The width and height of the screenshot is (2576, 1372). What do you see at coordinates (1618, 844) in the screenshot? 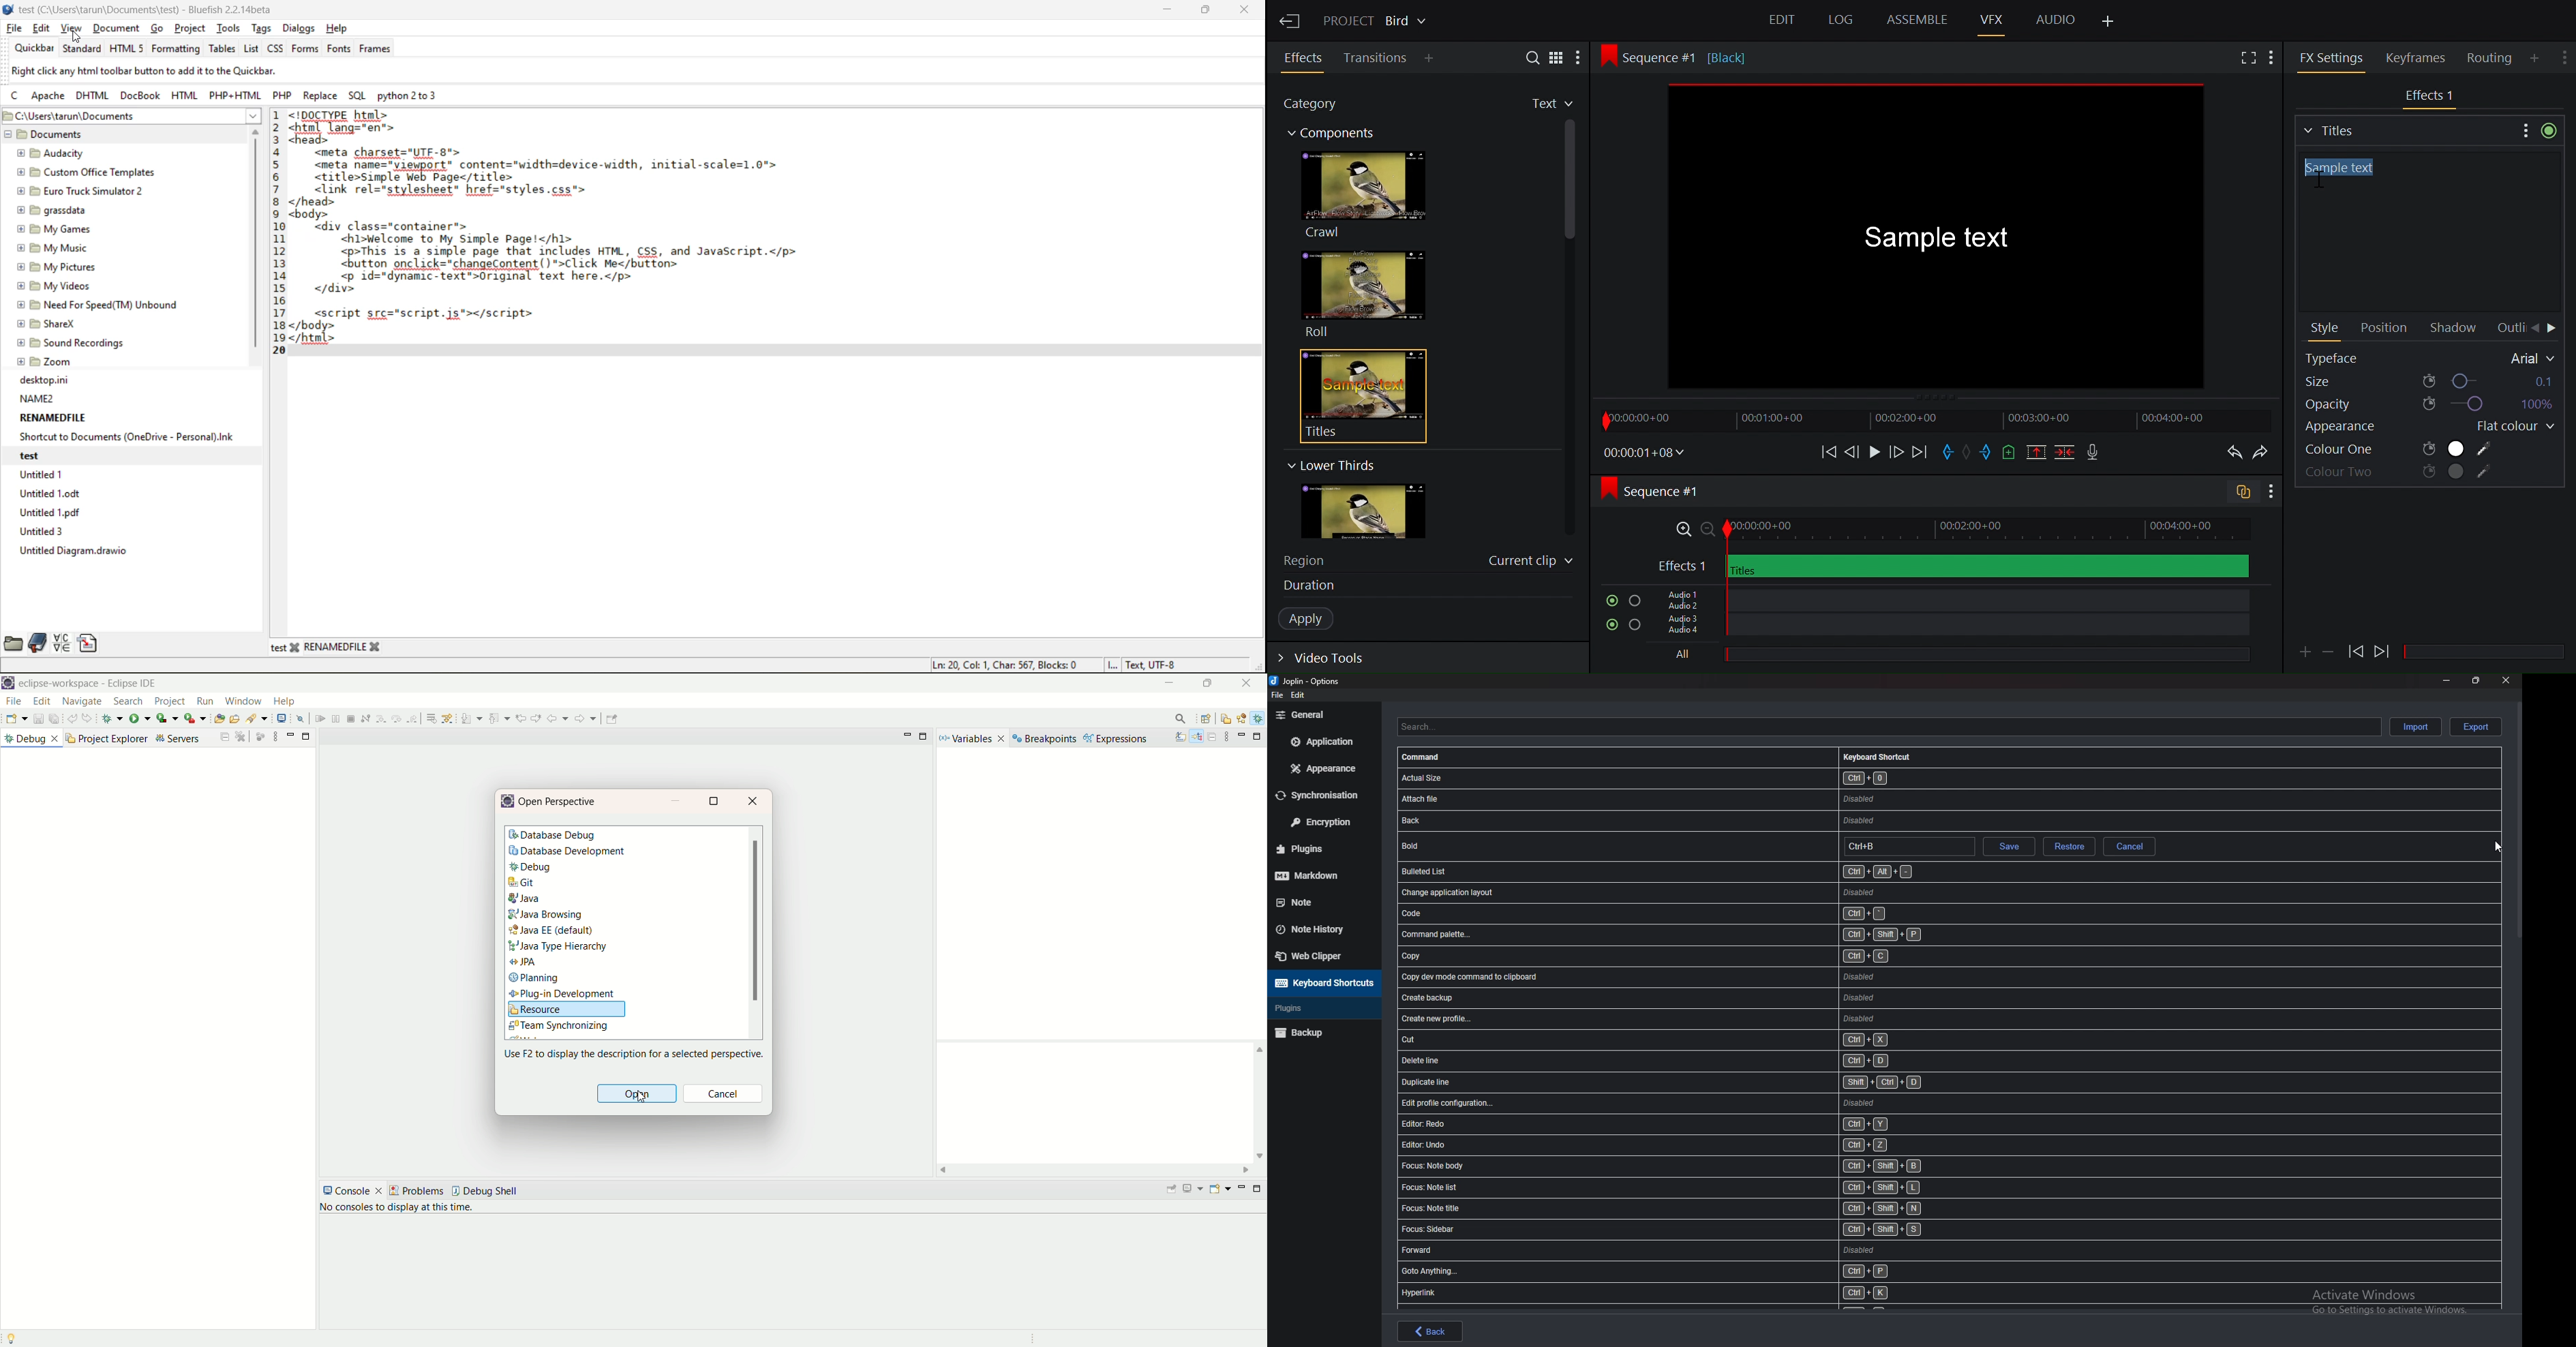
I see `shortcut` at bounding box center [1618, 844].